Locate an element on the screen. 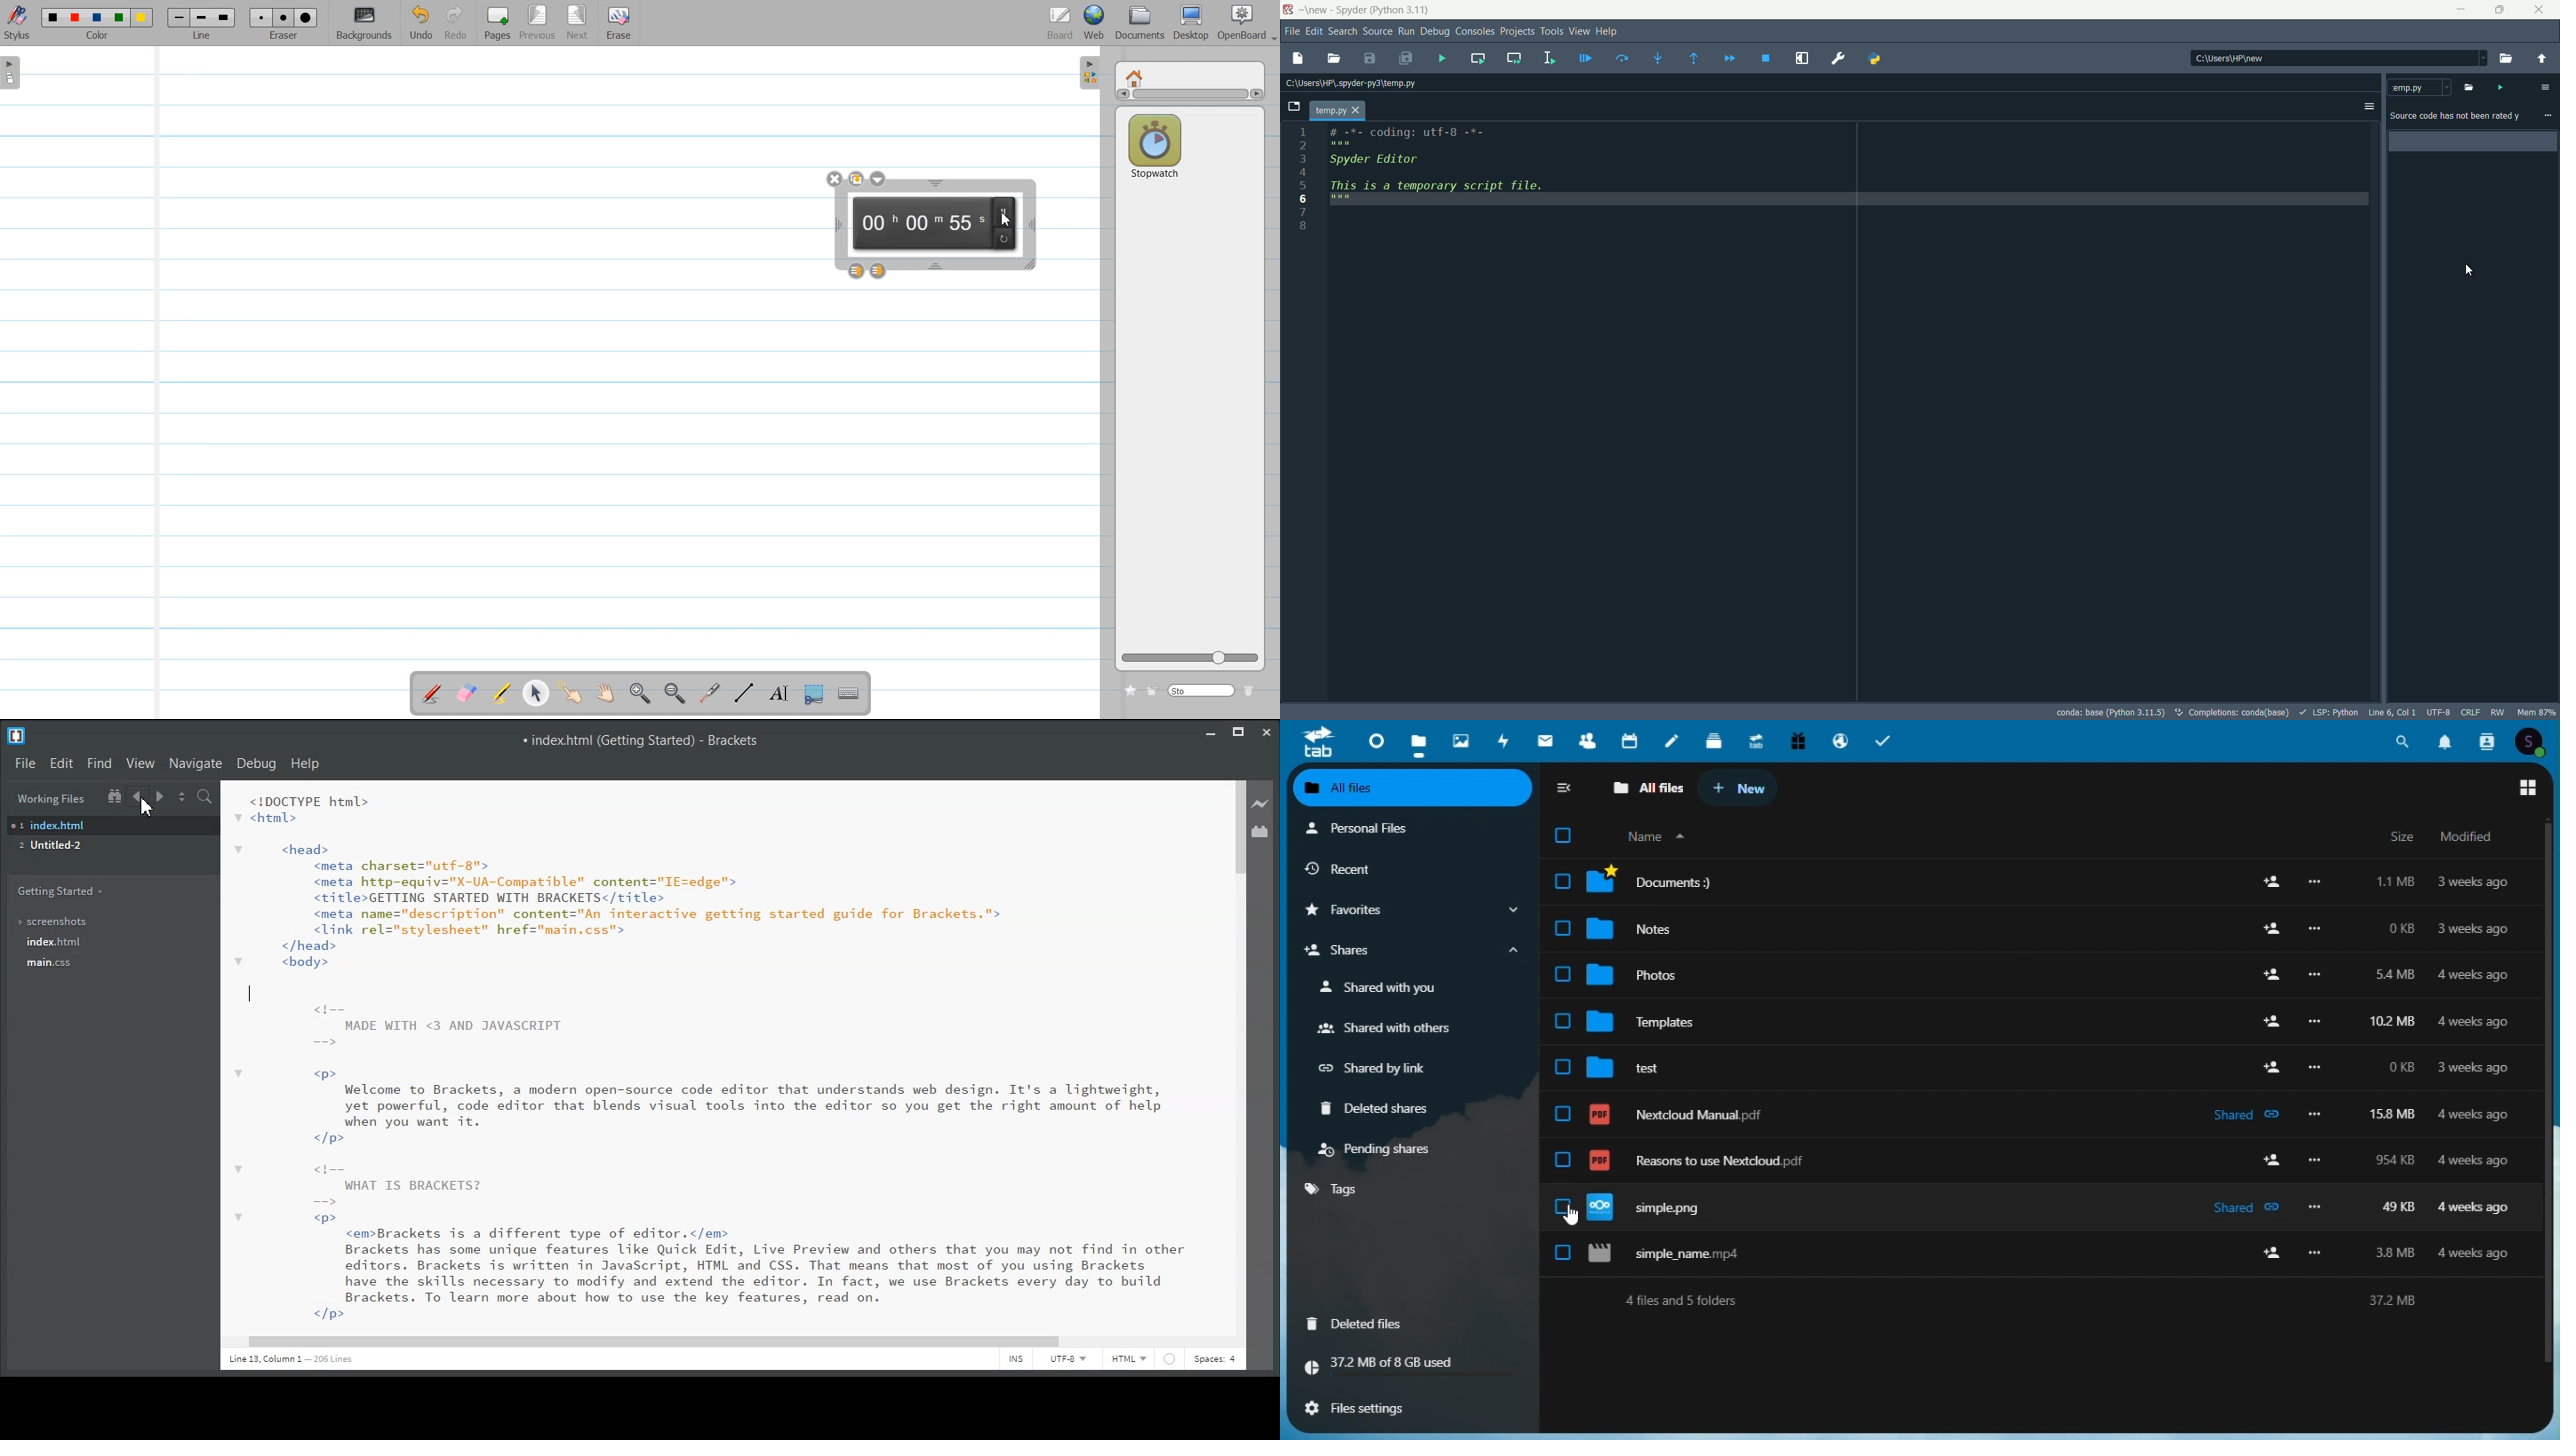  Find is located at coordinates (100, 764).